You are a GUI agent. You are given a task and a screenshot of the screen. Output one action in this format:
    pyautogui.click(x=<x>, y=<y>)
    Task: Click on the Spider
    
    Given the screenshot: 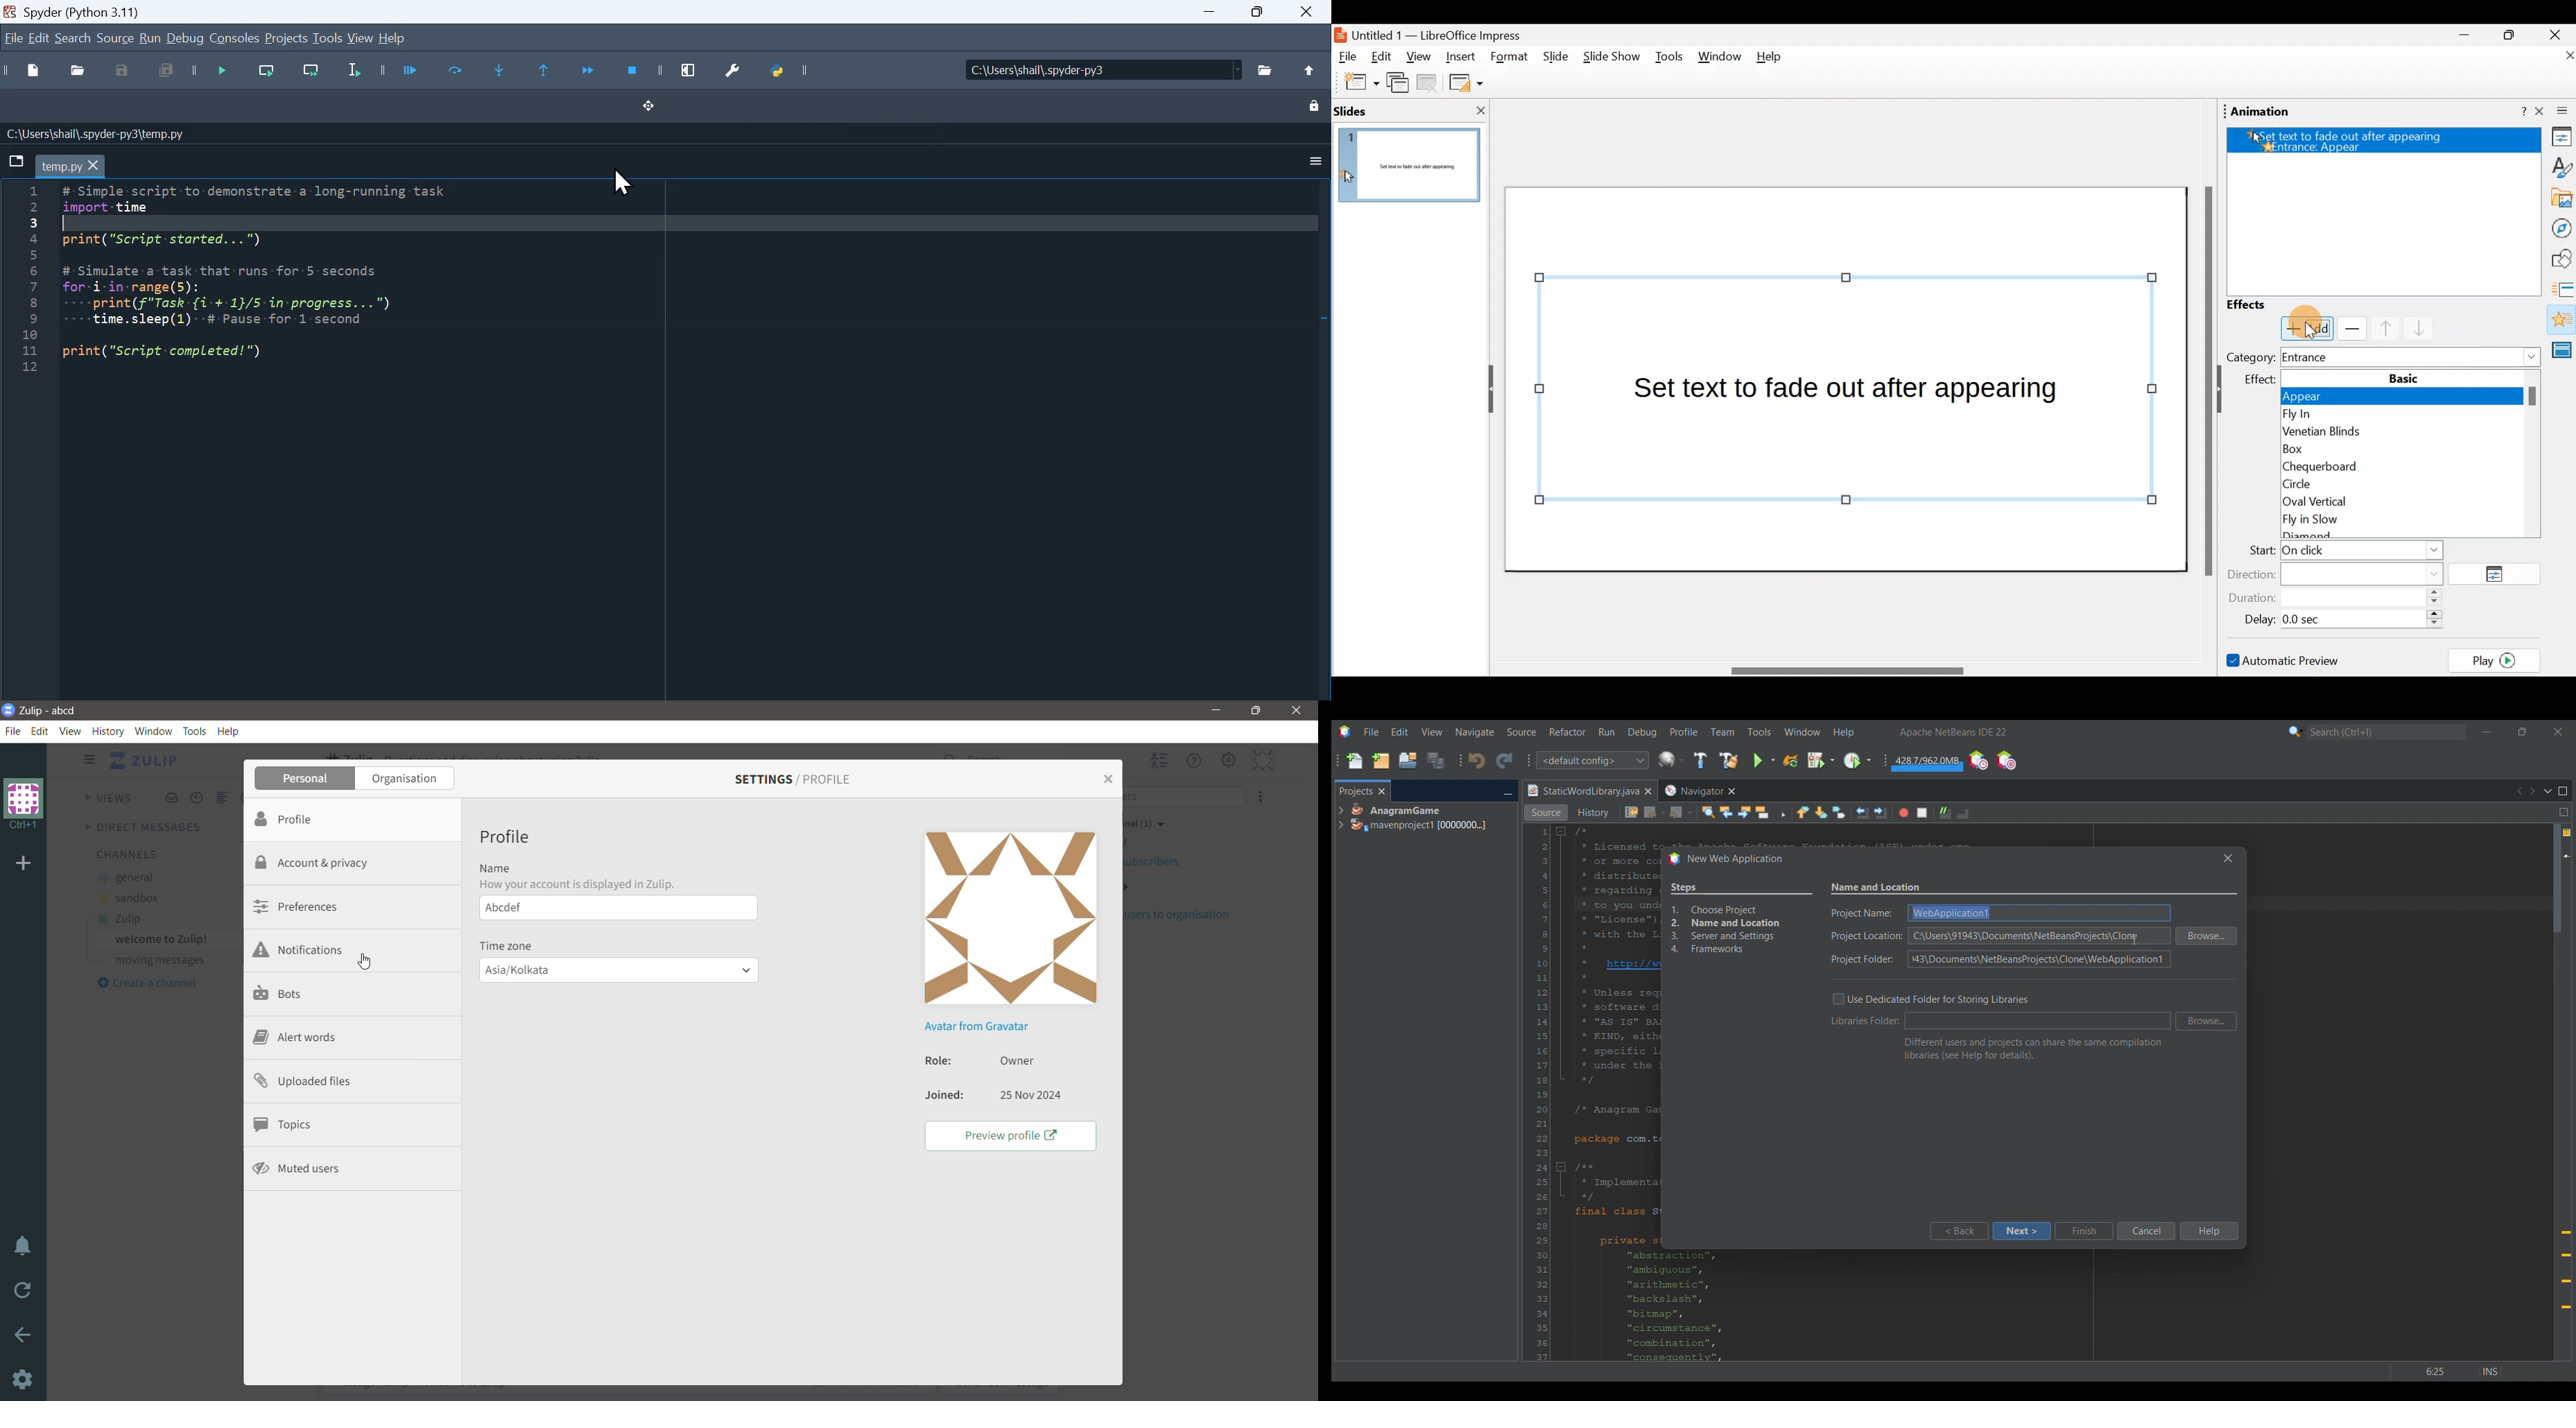 What is the action you would take?
    pyautogui.click(x=87, y=10)
    